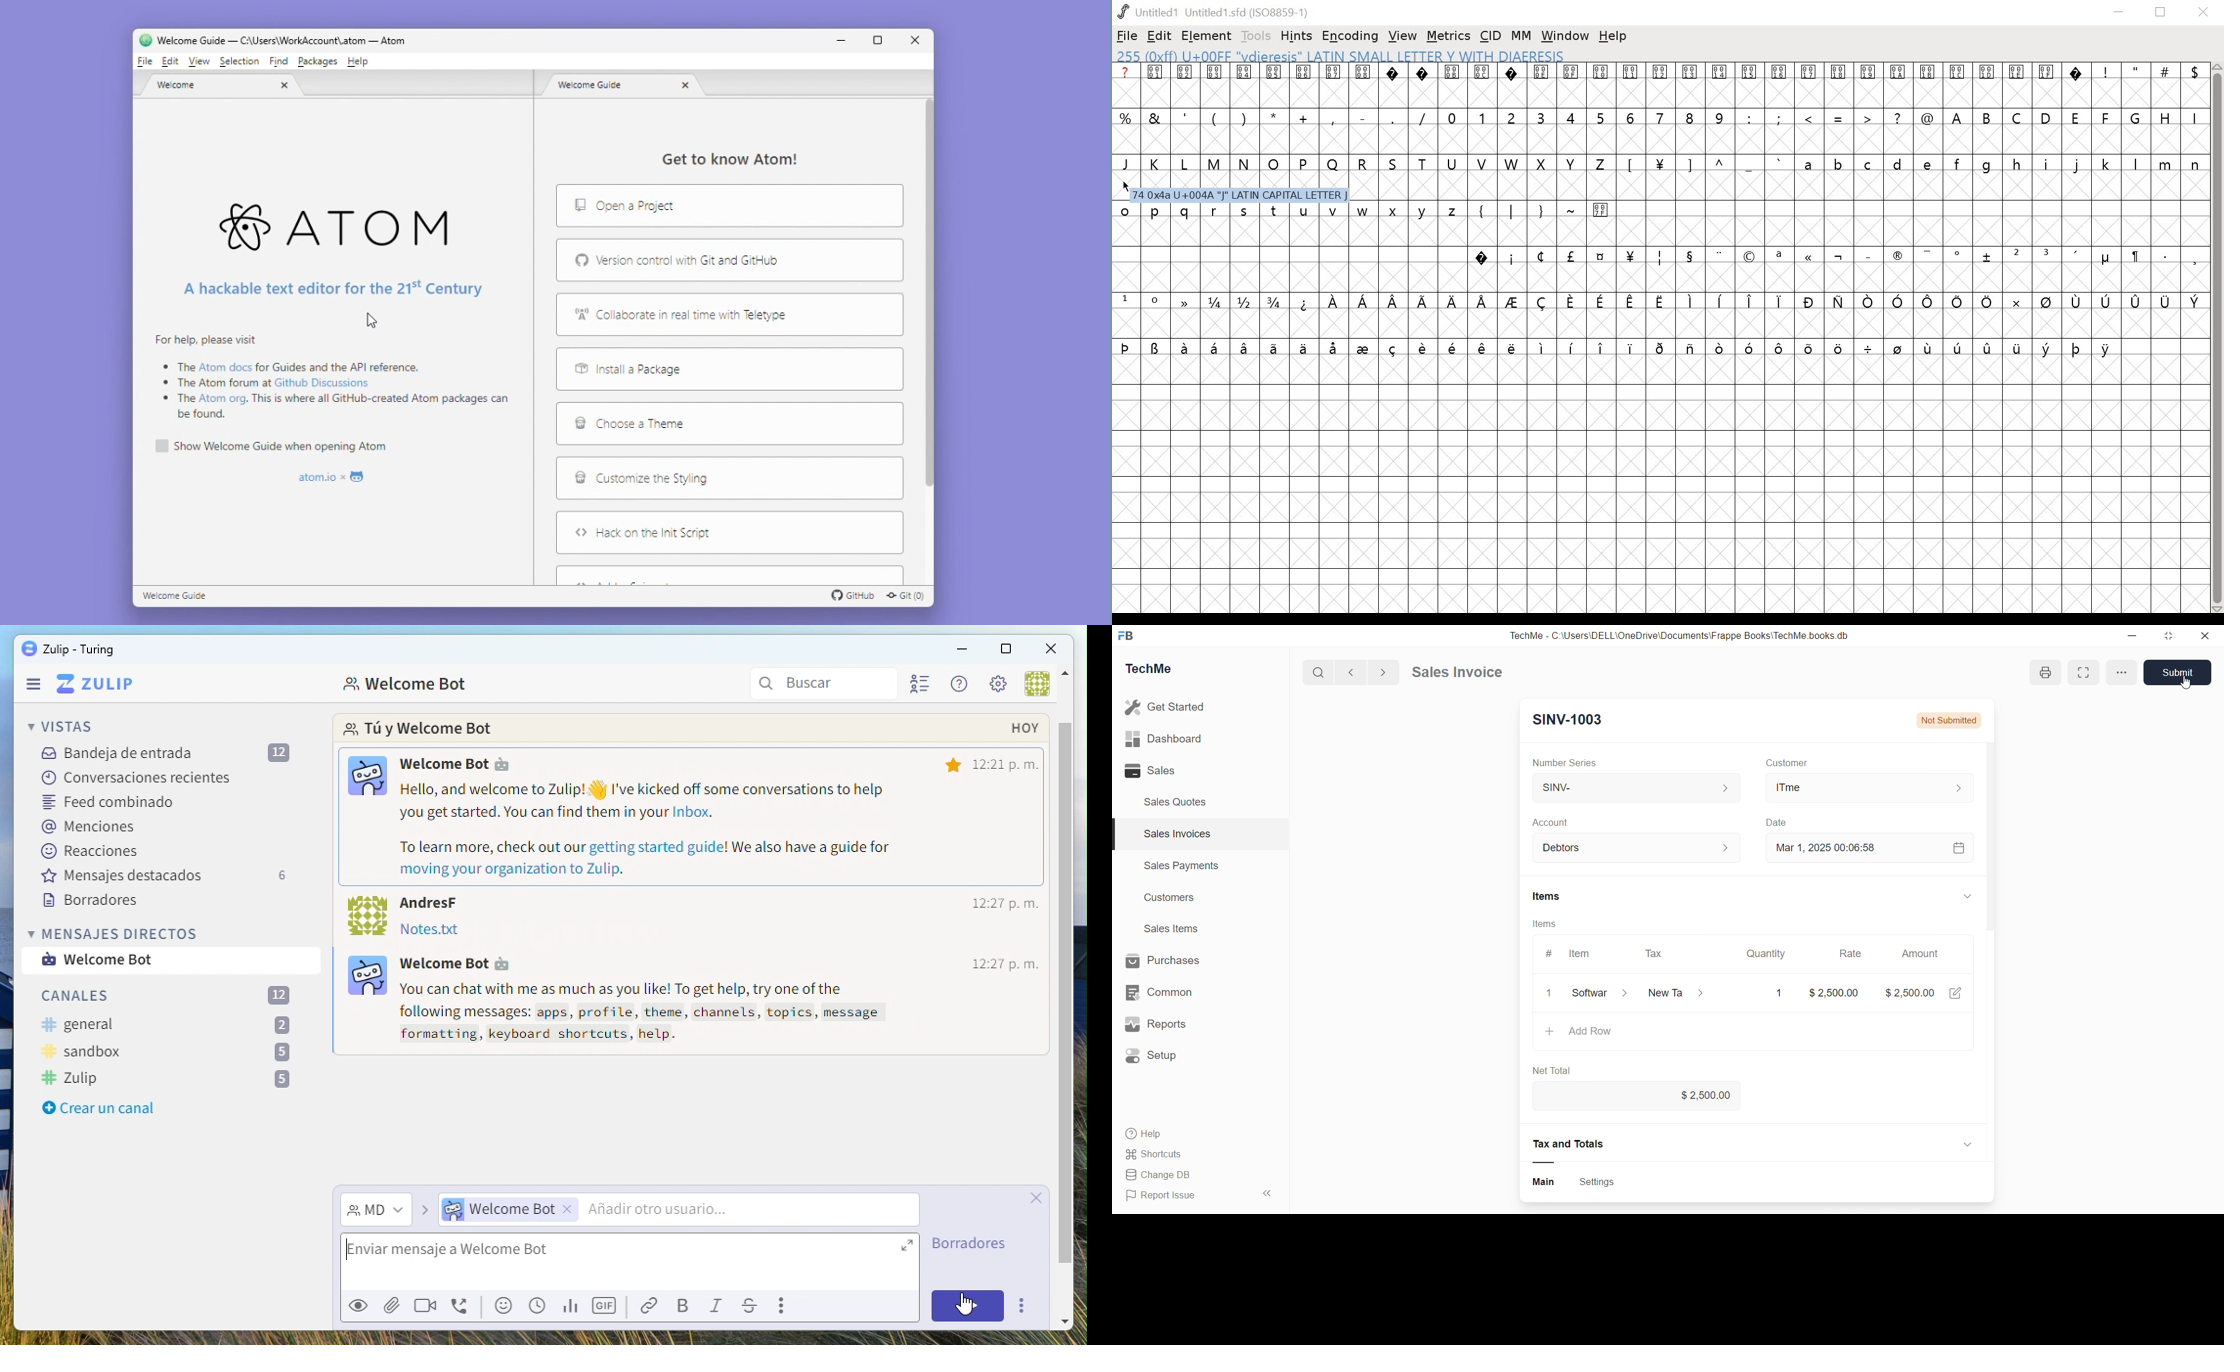 The image size is (2240, 1372). I want to click on Recent conversations, so click(136, 776).